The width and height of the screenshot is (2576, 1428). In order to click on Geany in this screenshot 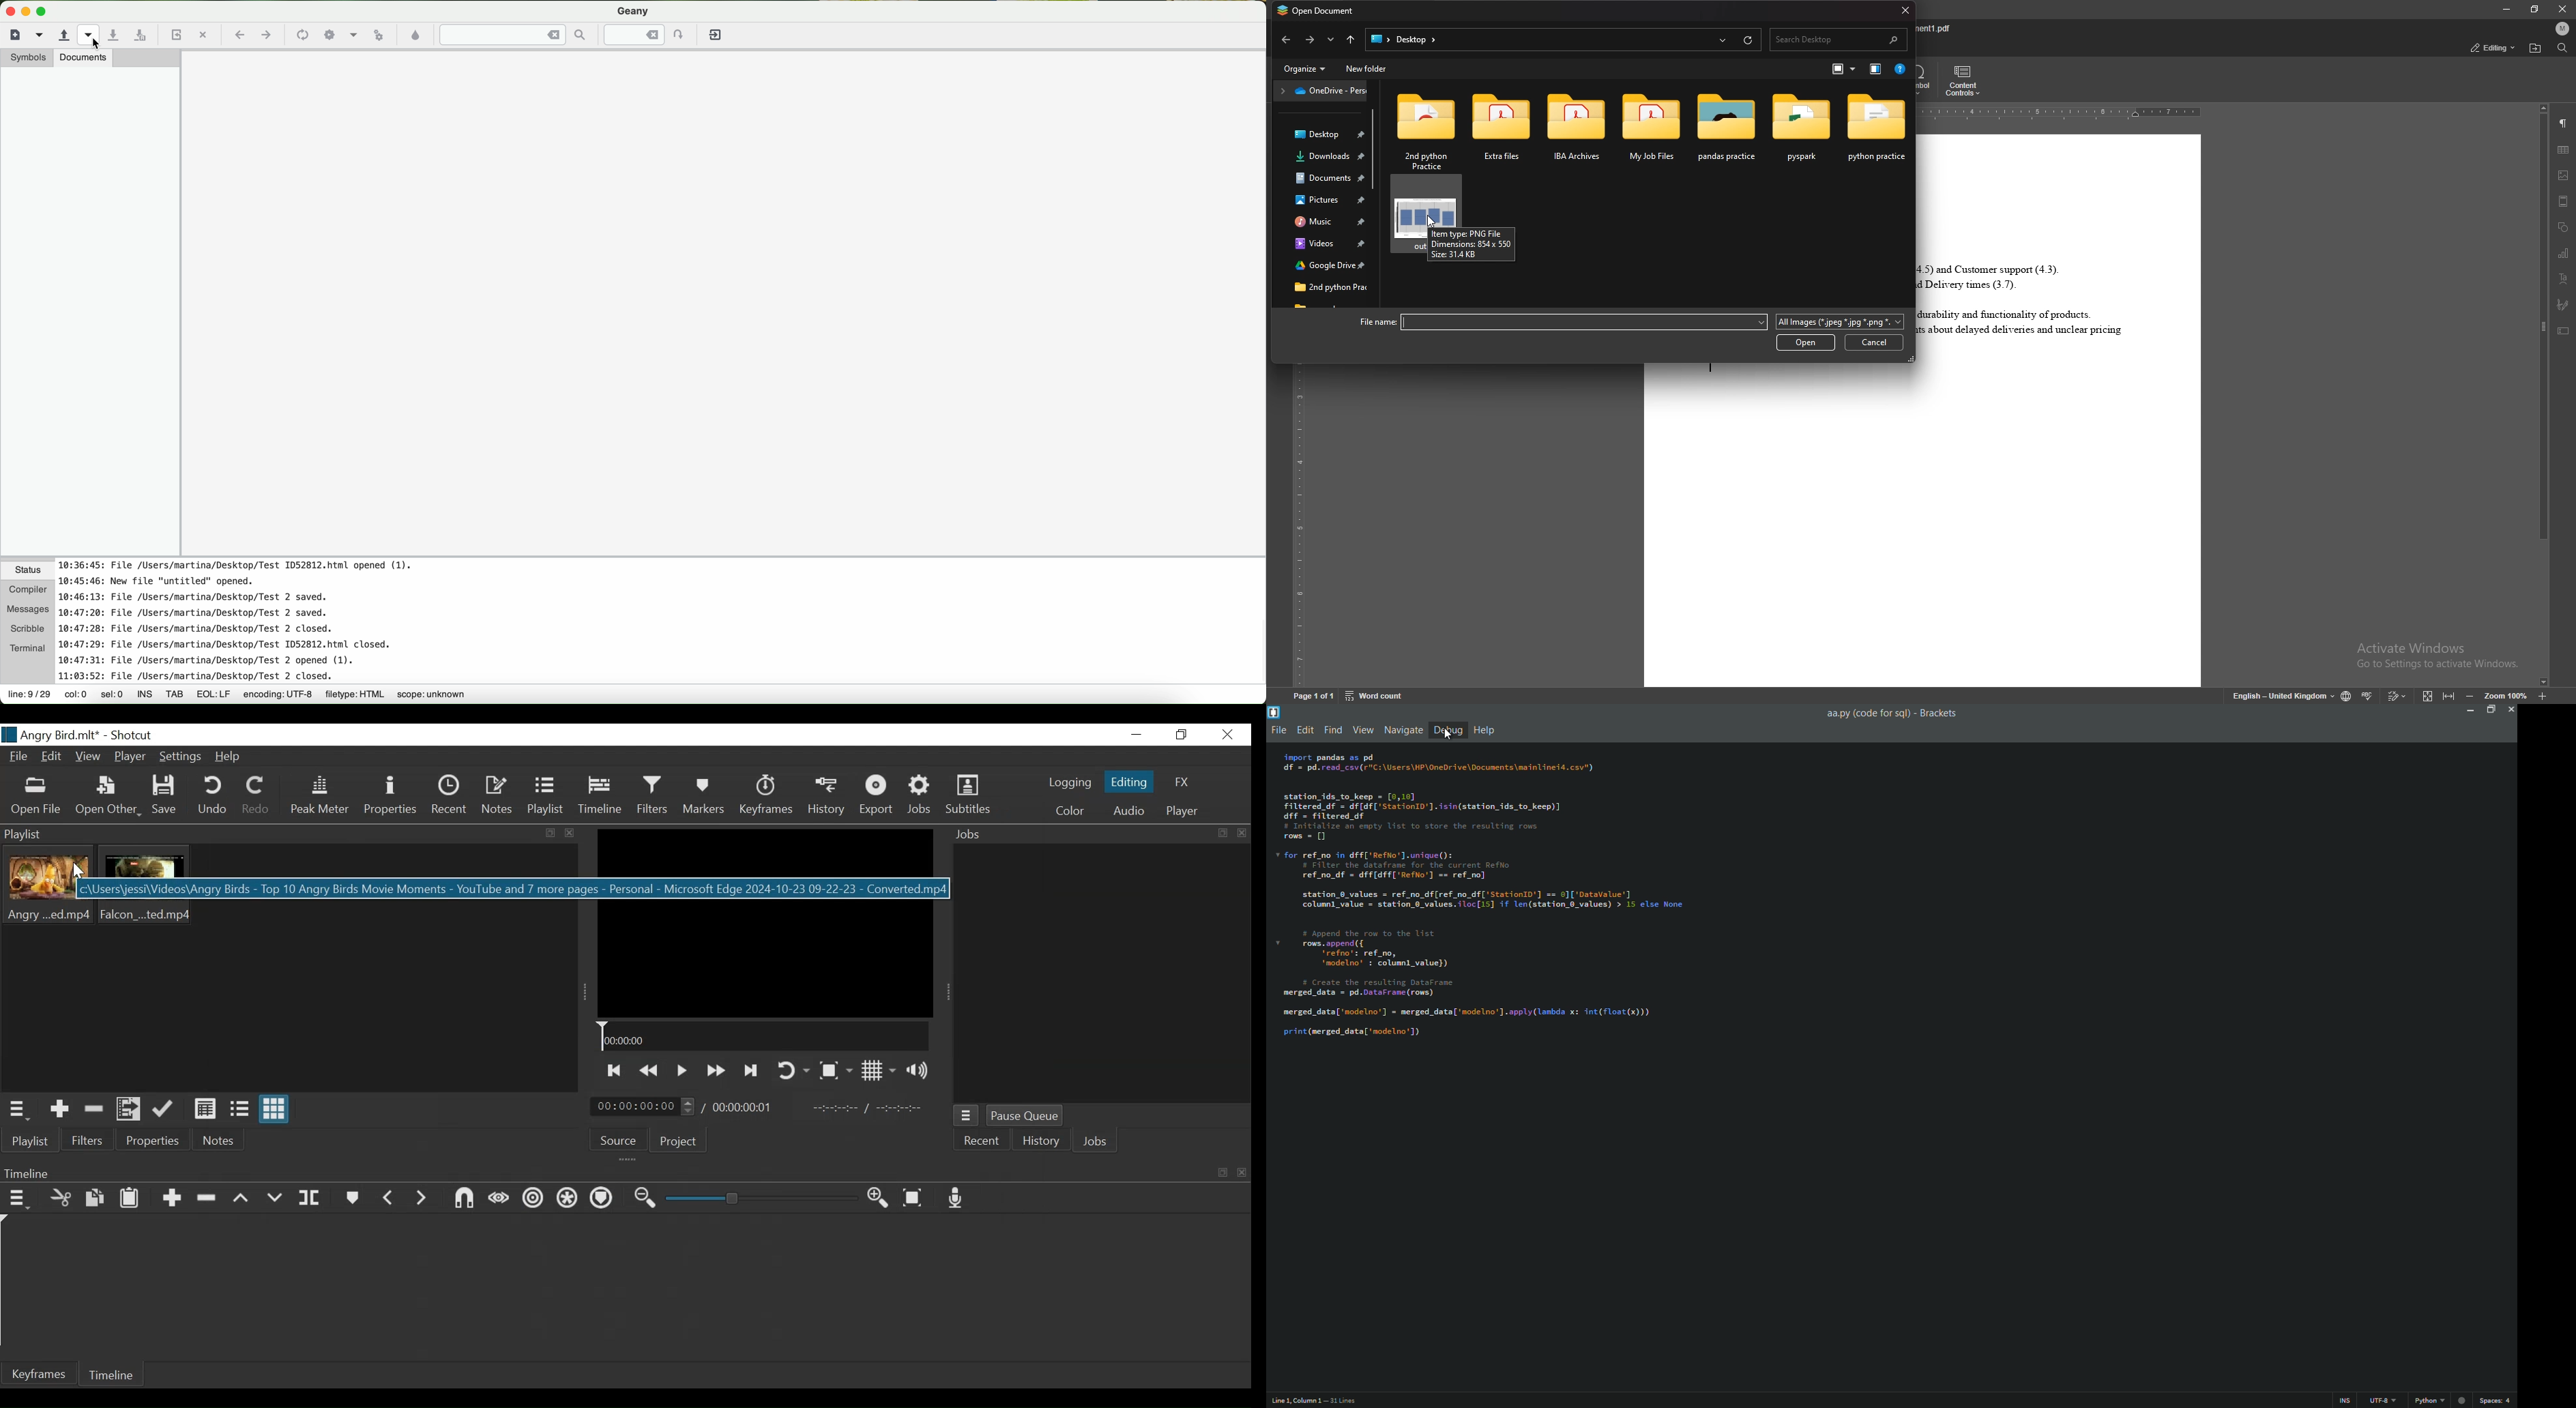, I will do `click(634, 10)`.